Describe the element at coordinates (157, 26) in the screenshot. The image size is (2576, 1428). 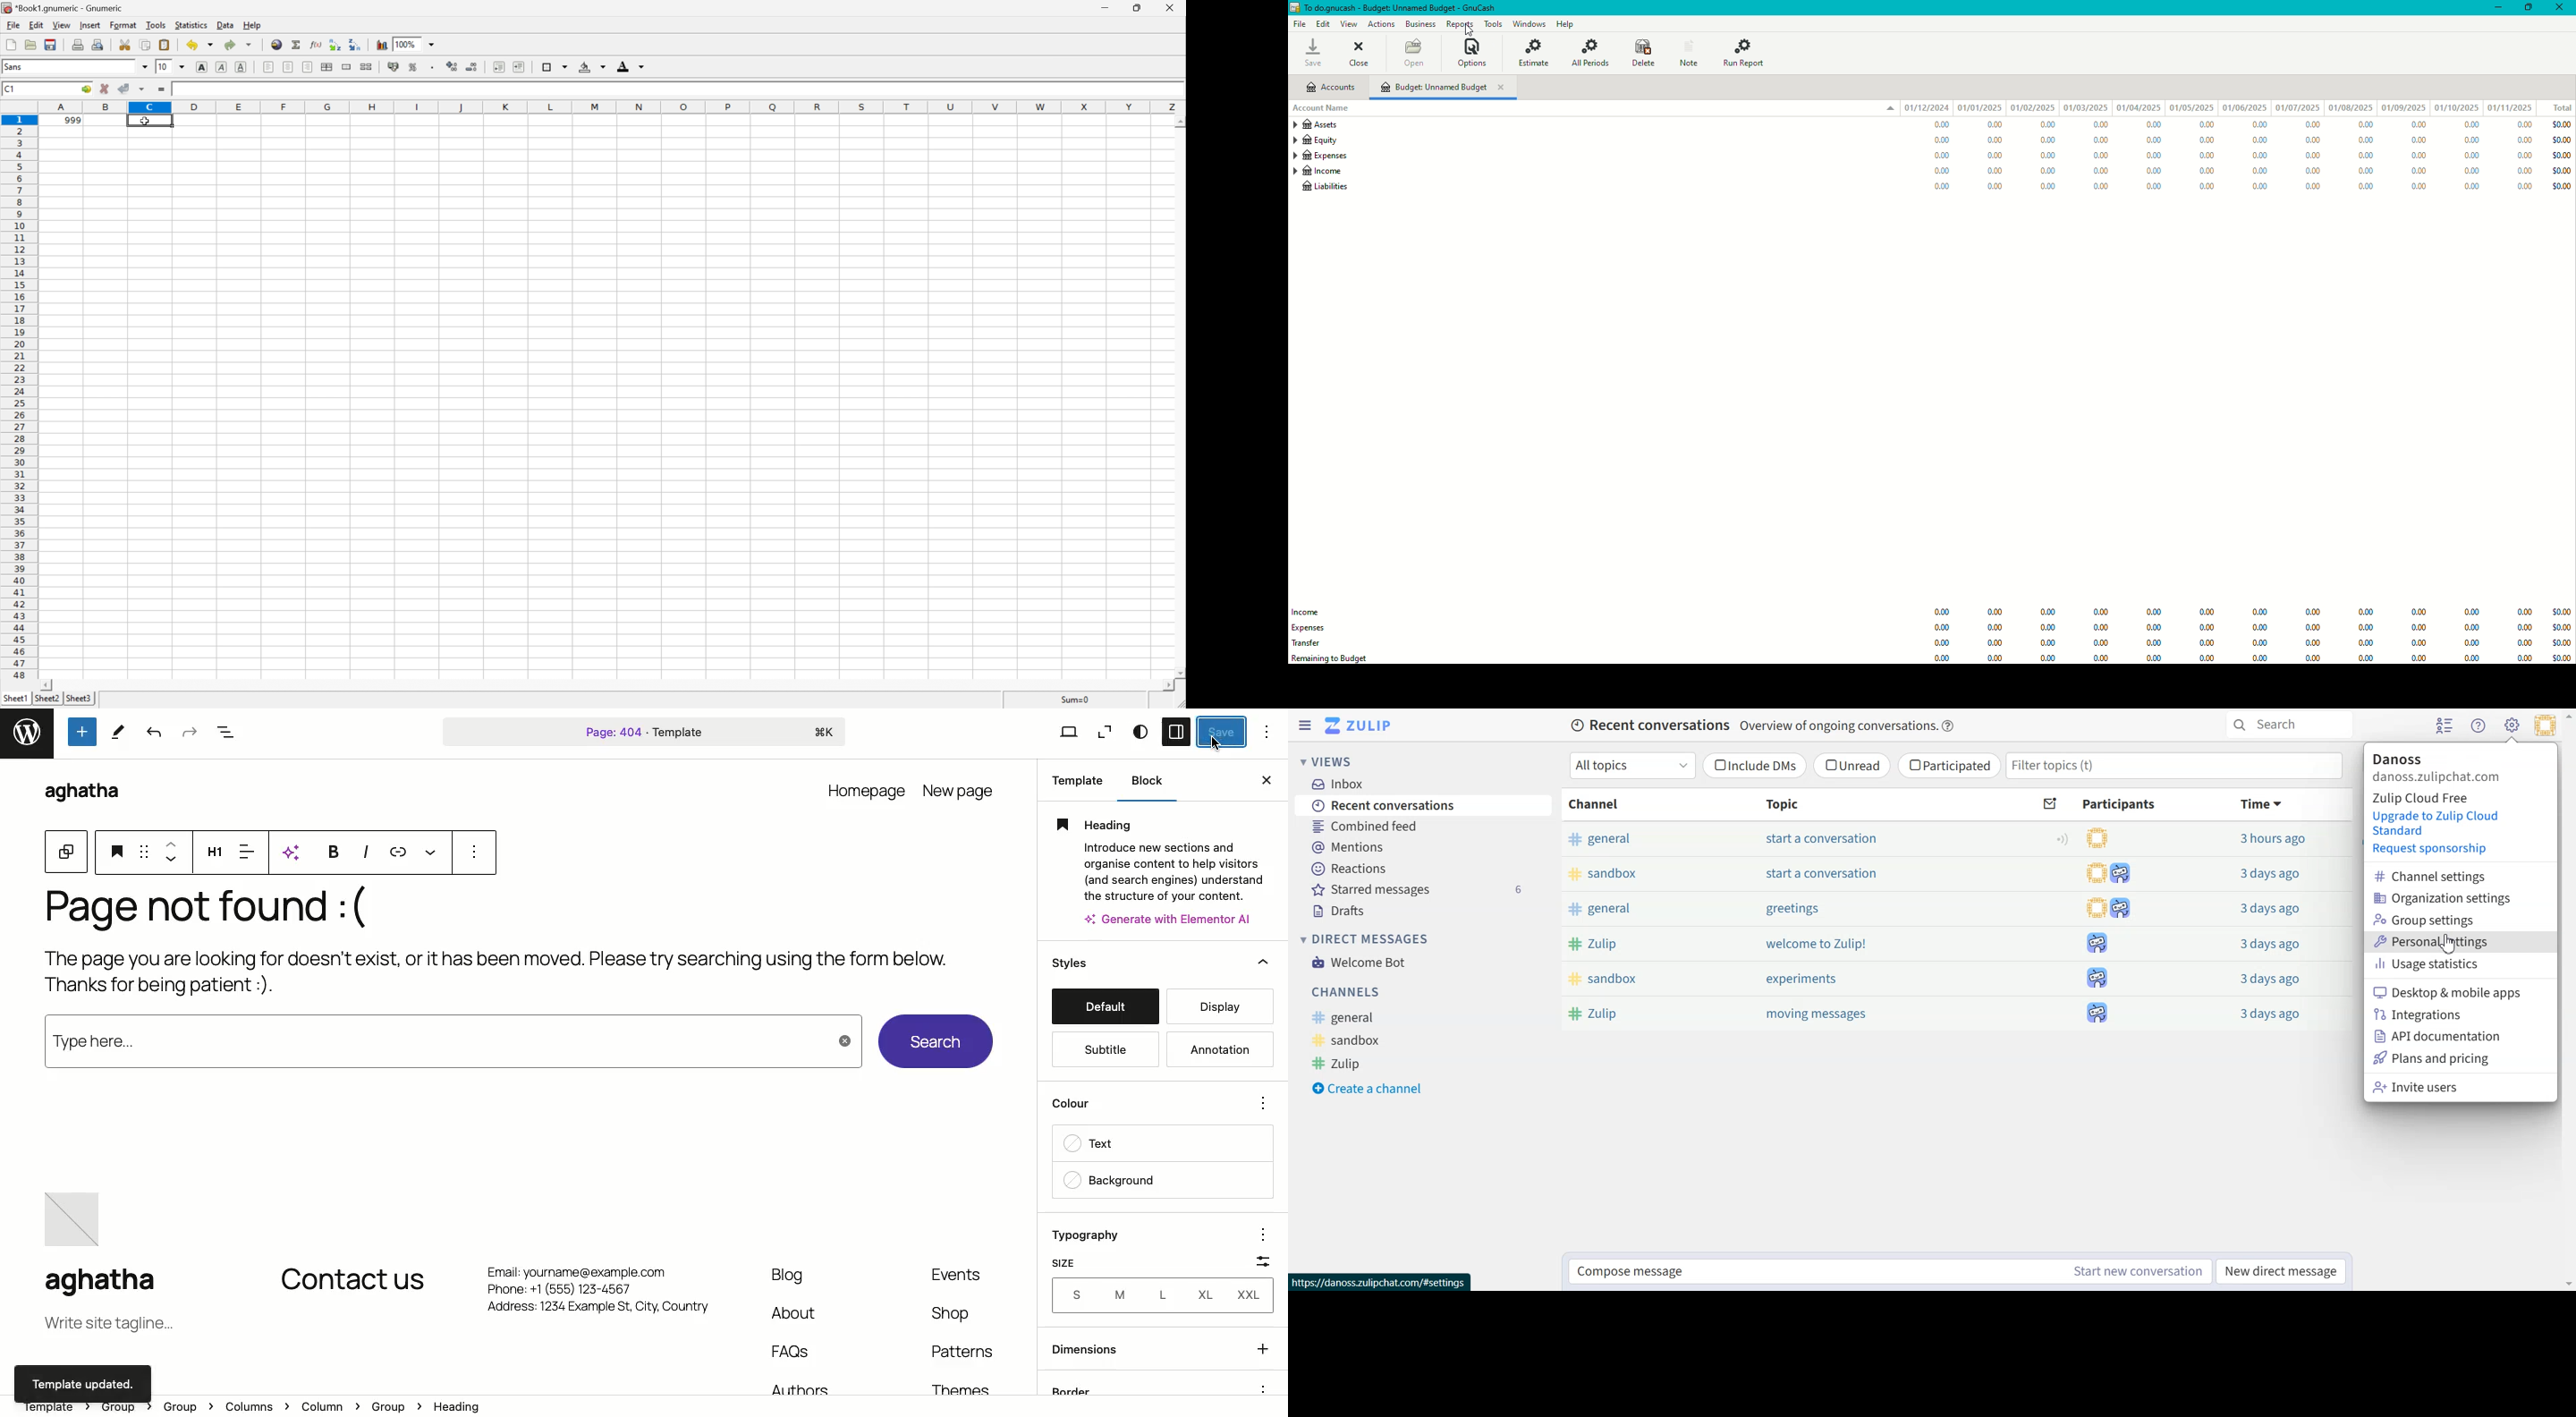
I see `tools` at that location.